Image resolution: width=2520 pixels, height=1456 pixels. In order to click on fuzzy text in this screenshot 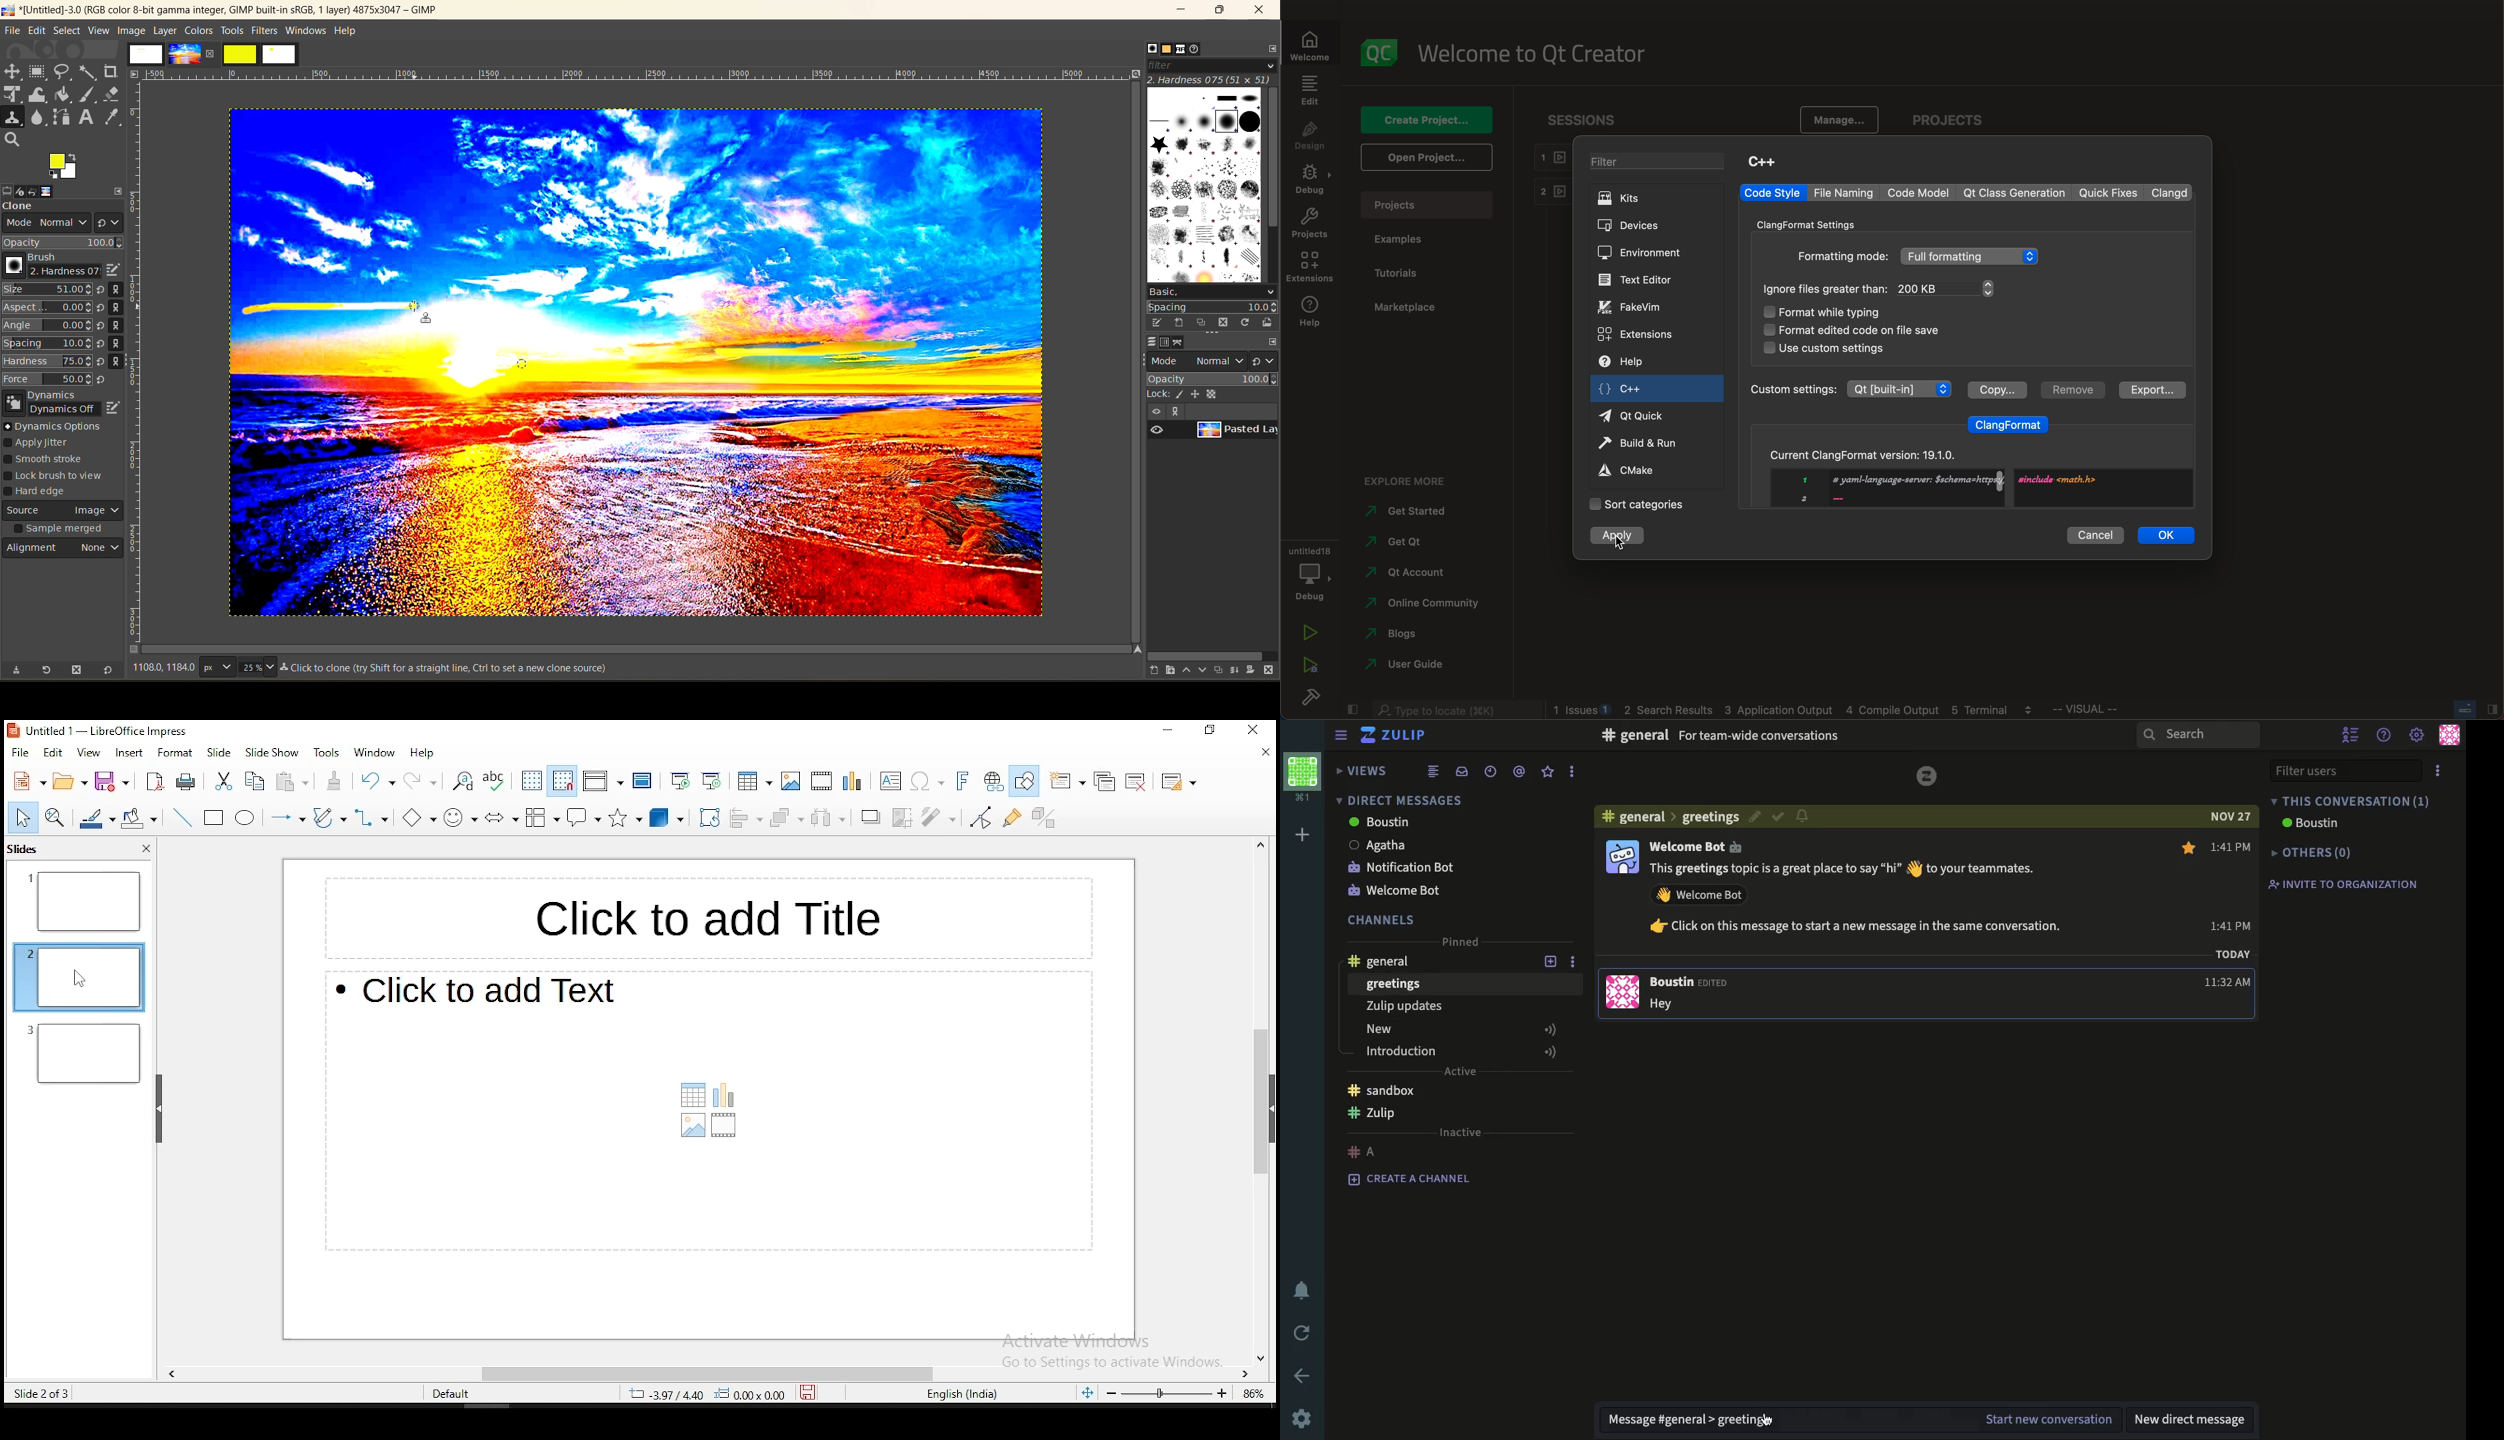, I will do `click(89, 71)`.